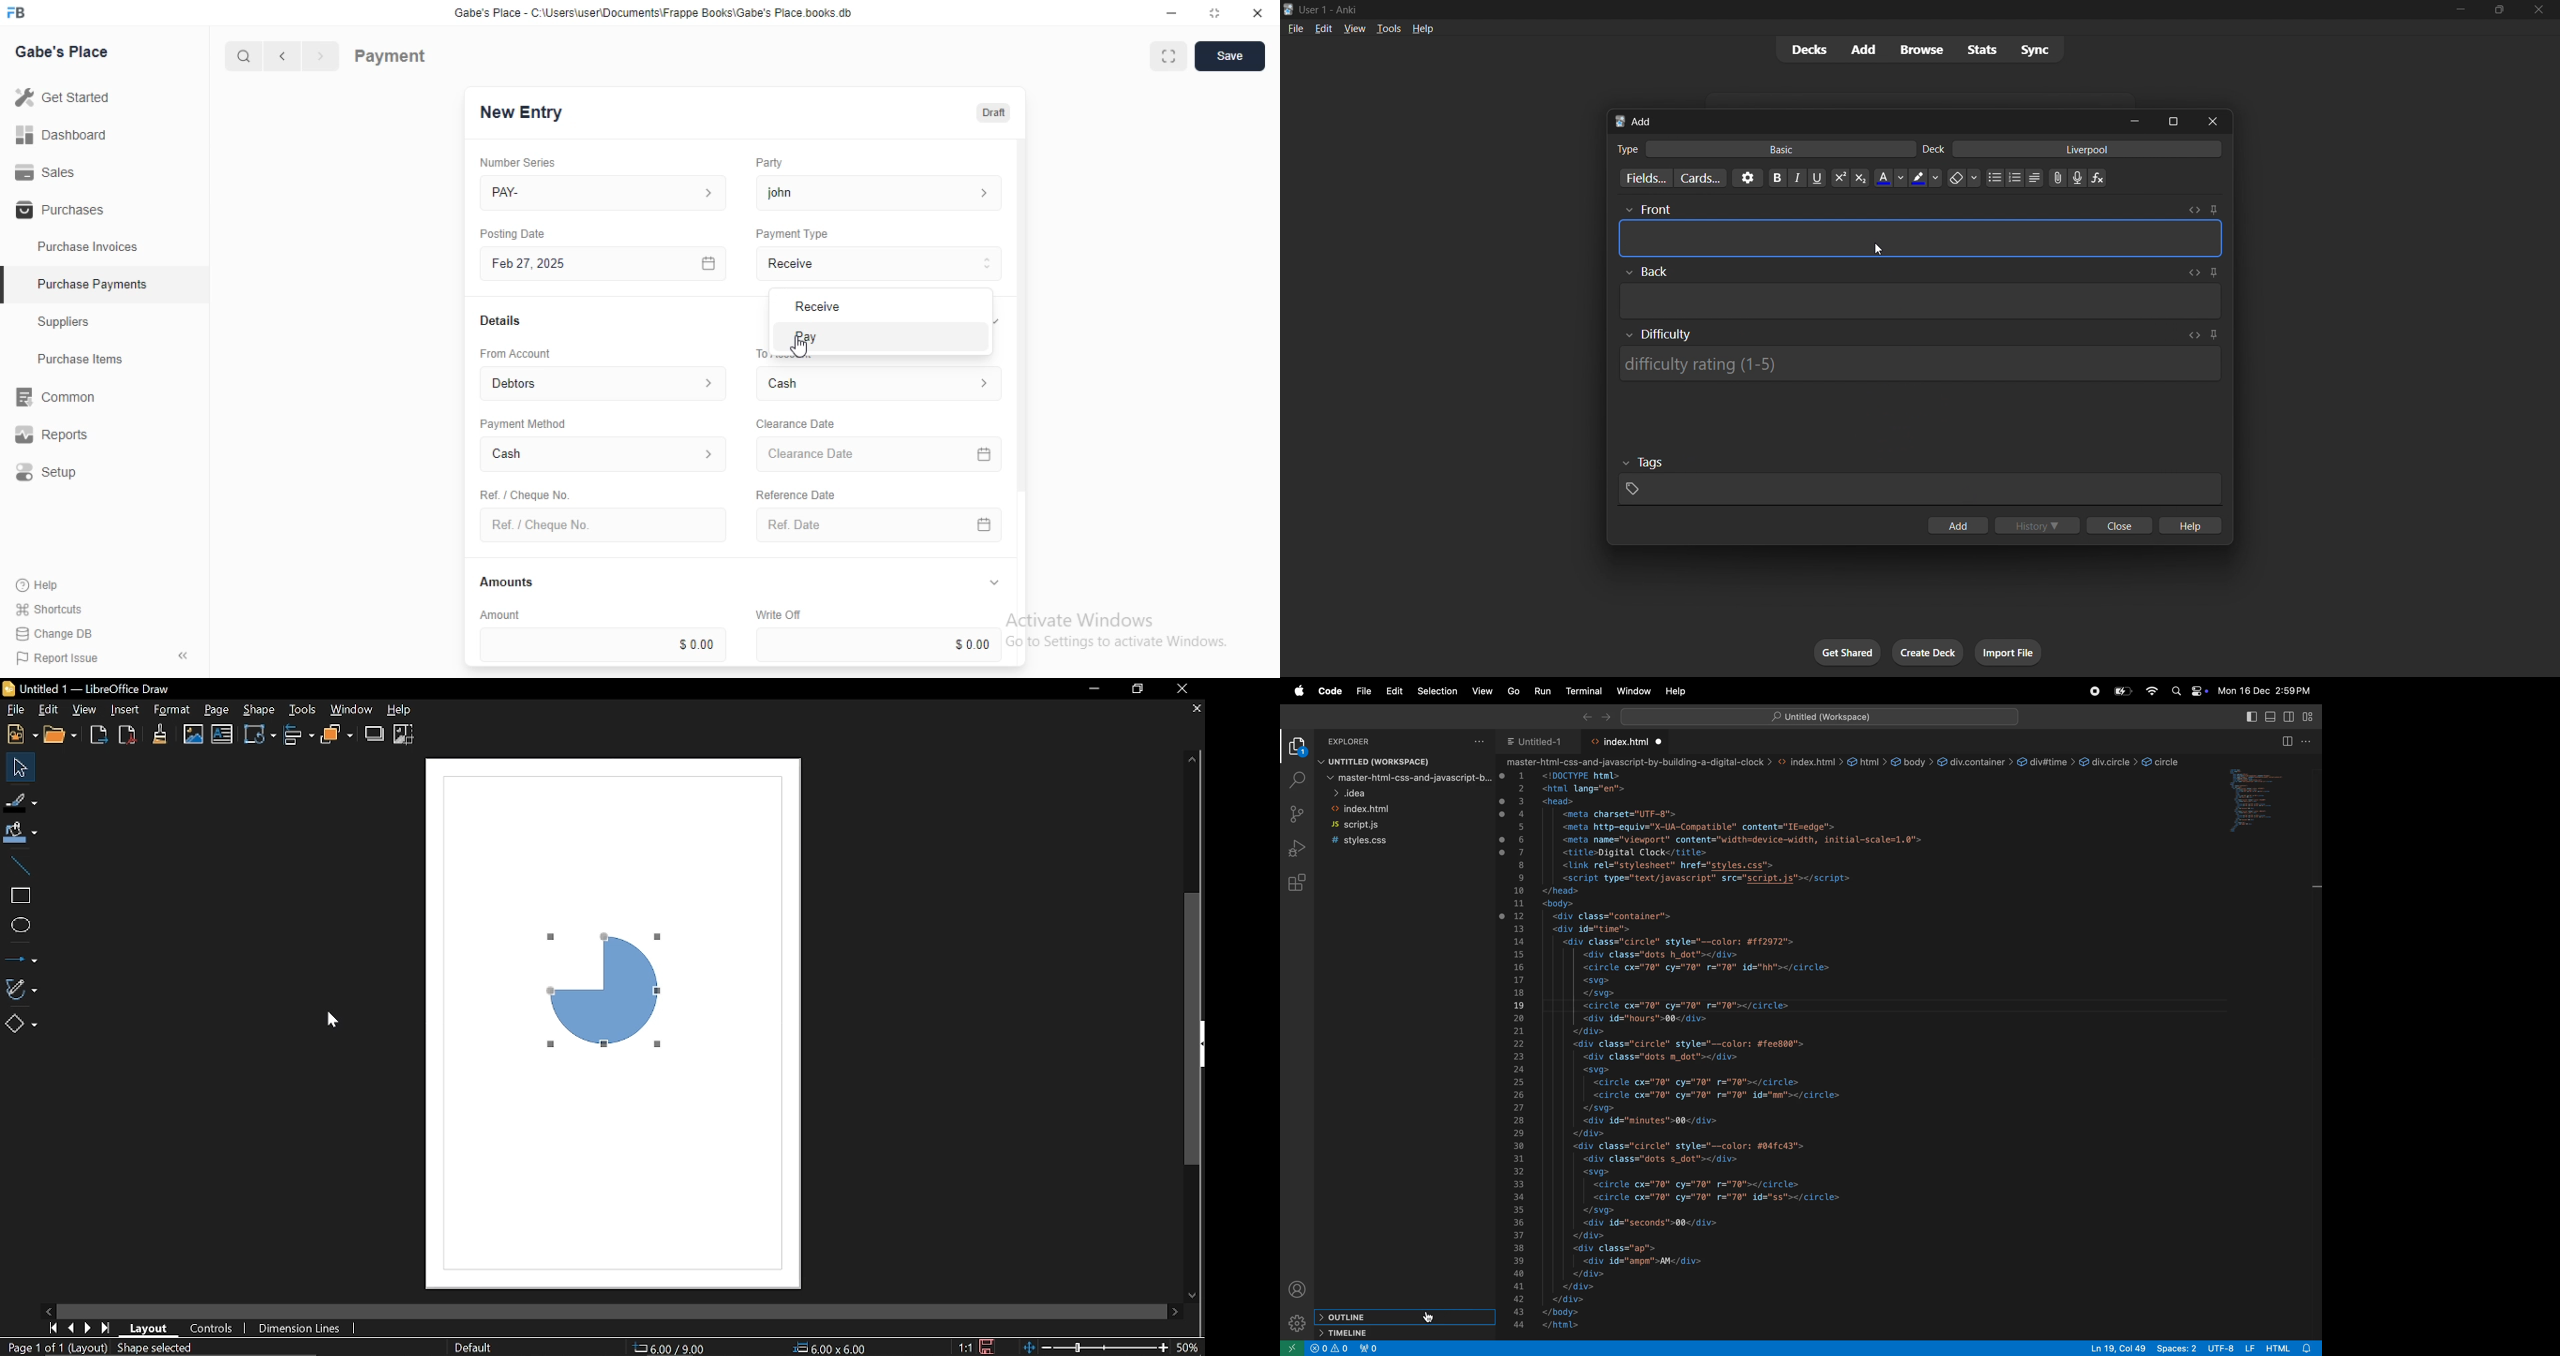 The width and height of the screenshot is (2576, 1372). I want to click on customize fields, so click(1643, 178).